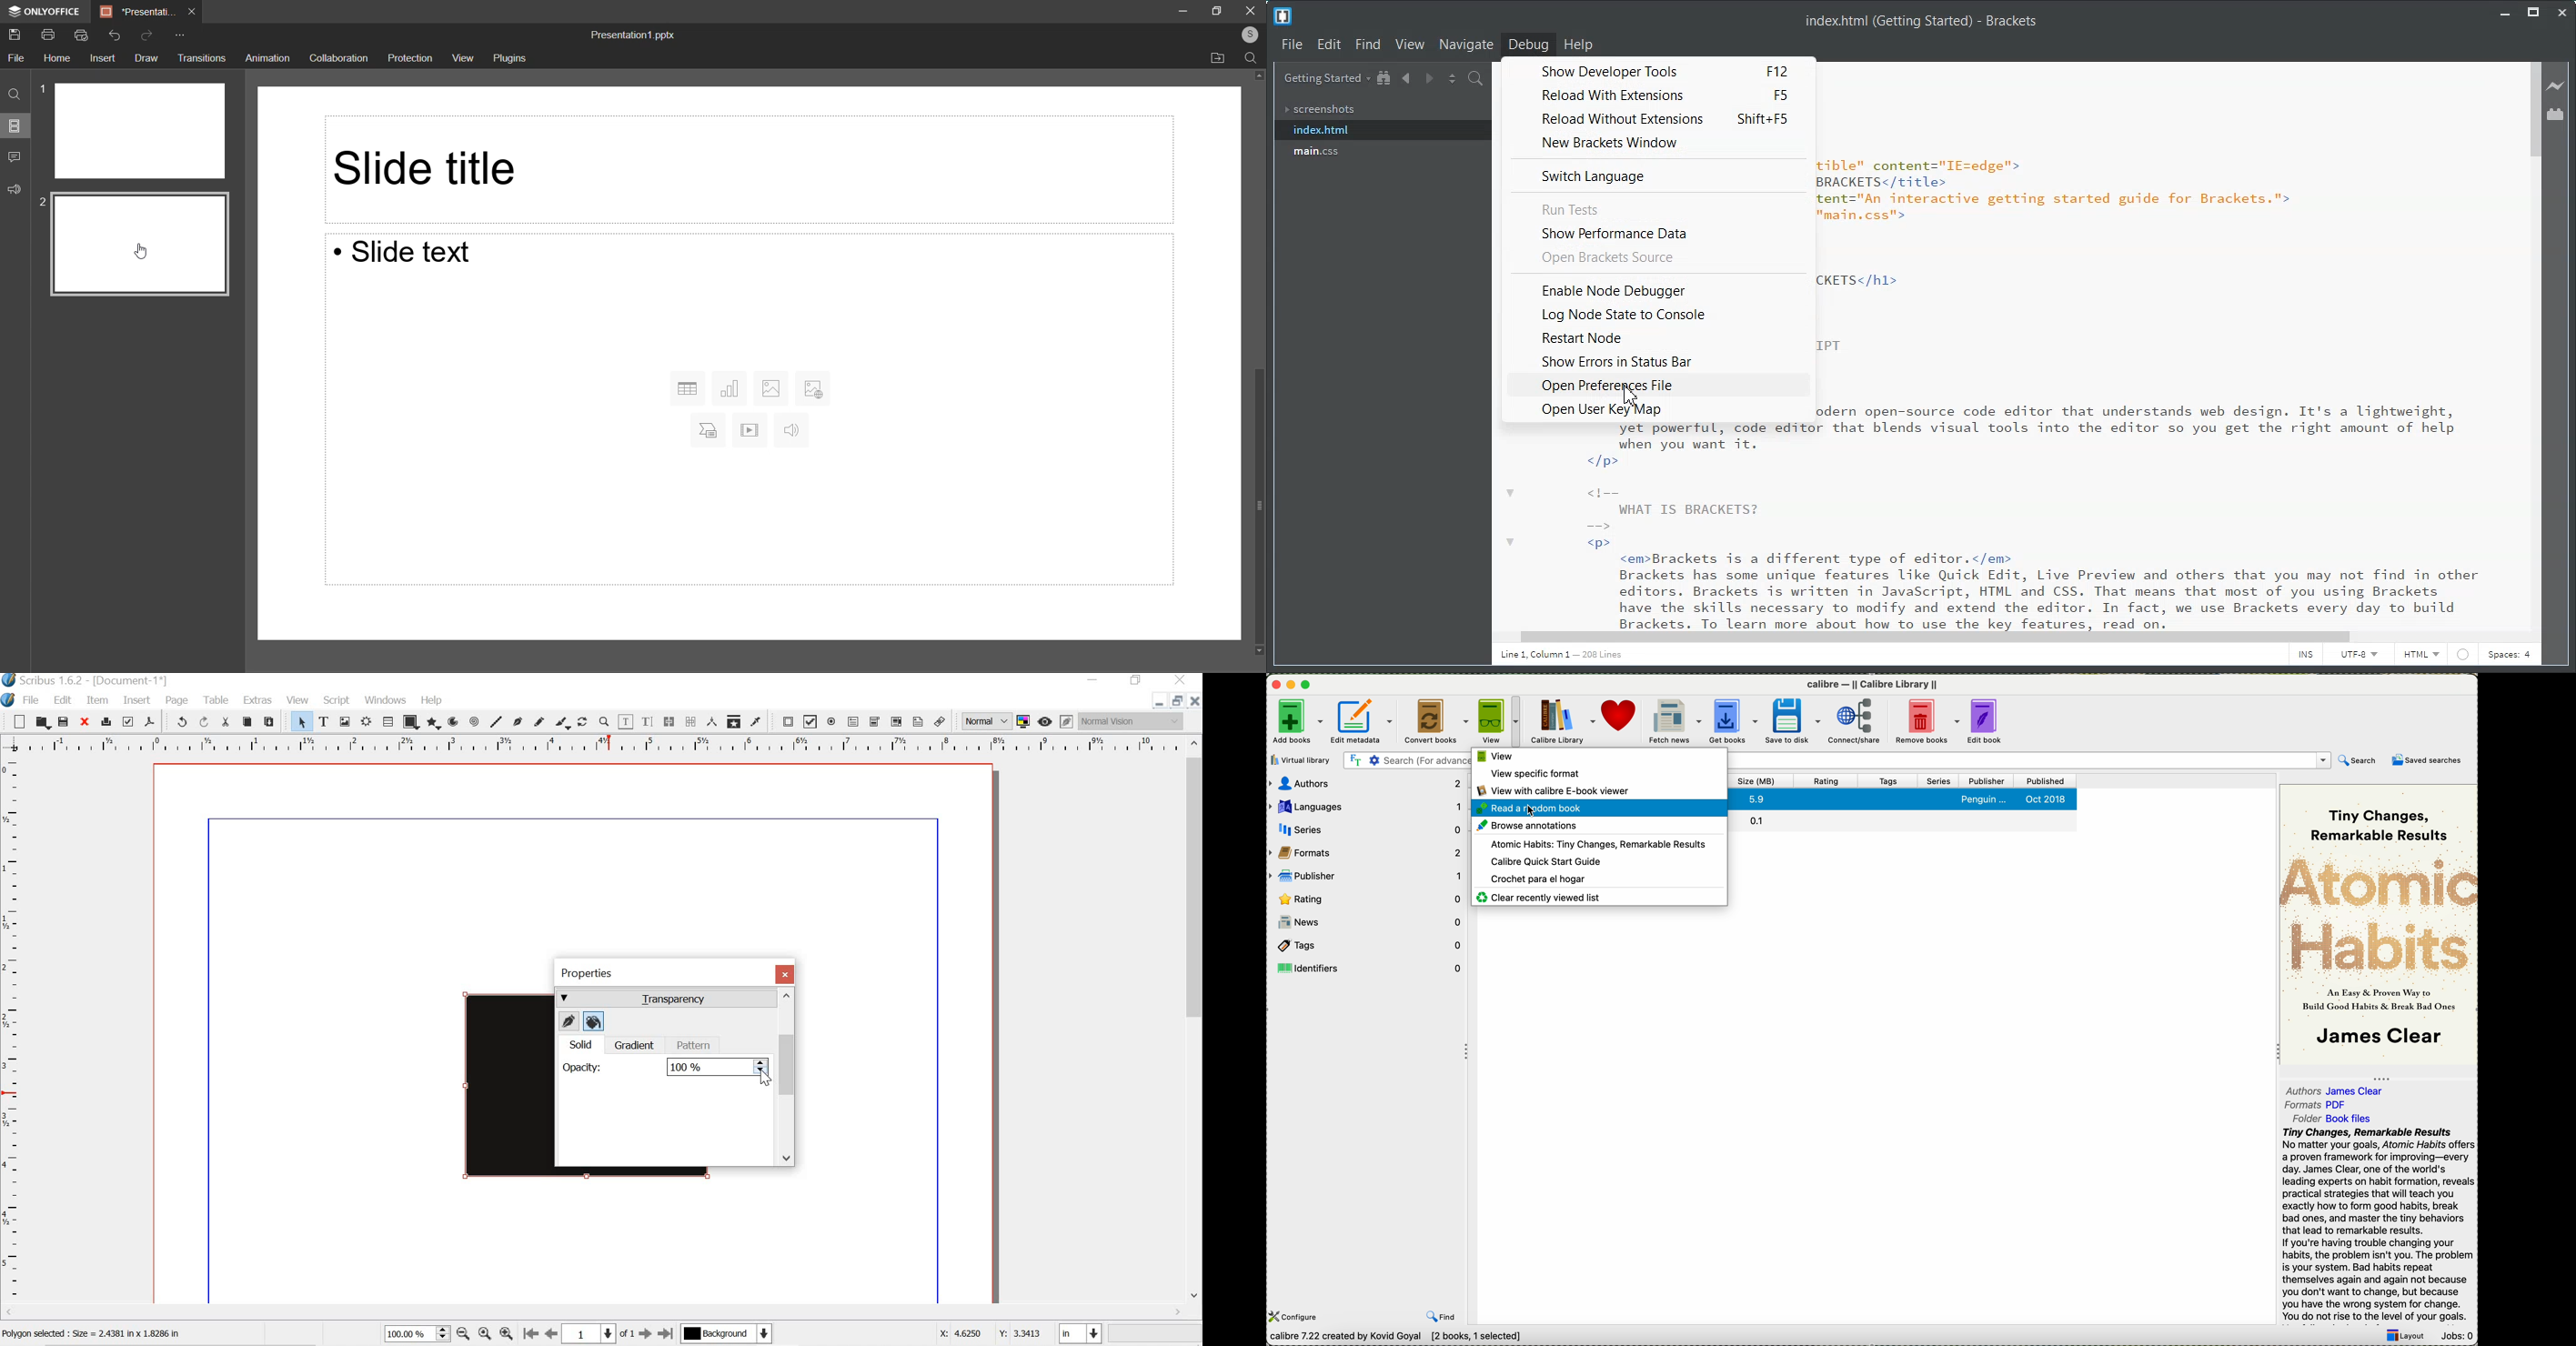  What do you see at coordinates (1794, 722) in the screenshot?
I see `save to disk` at bounding box center [1794, 722].